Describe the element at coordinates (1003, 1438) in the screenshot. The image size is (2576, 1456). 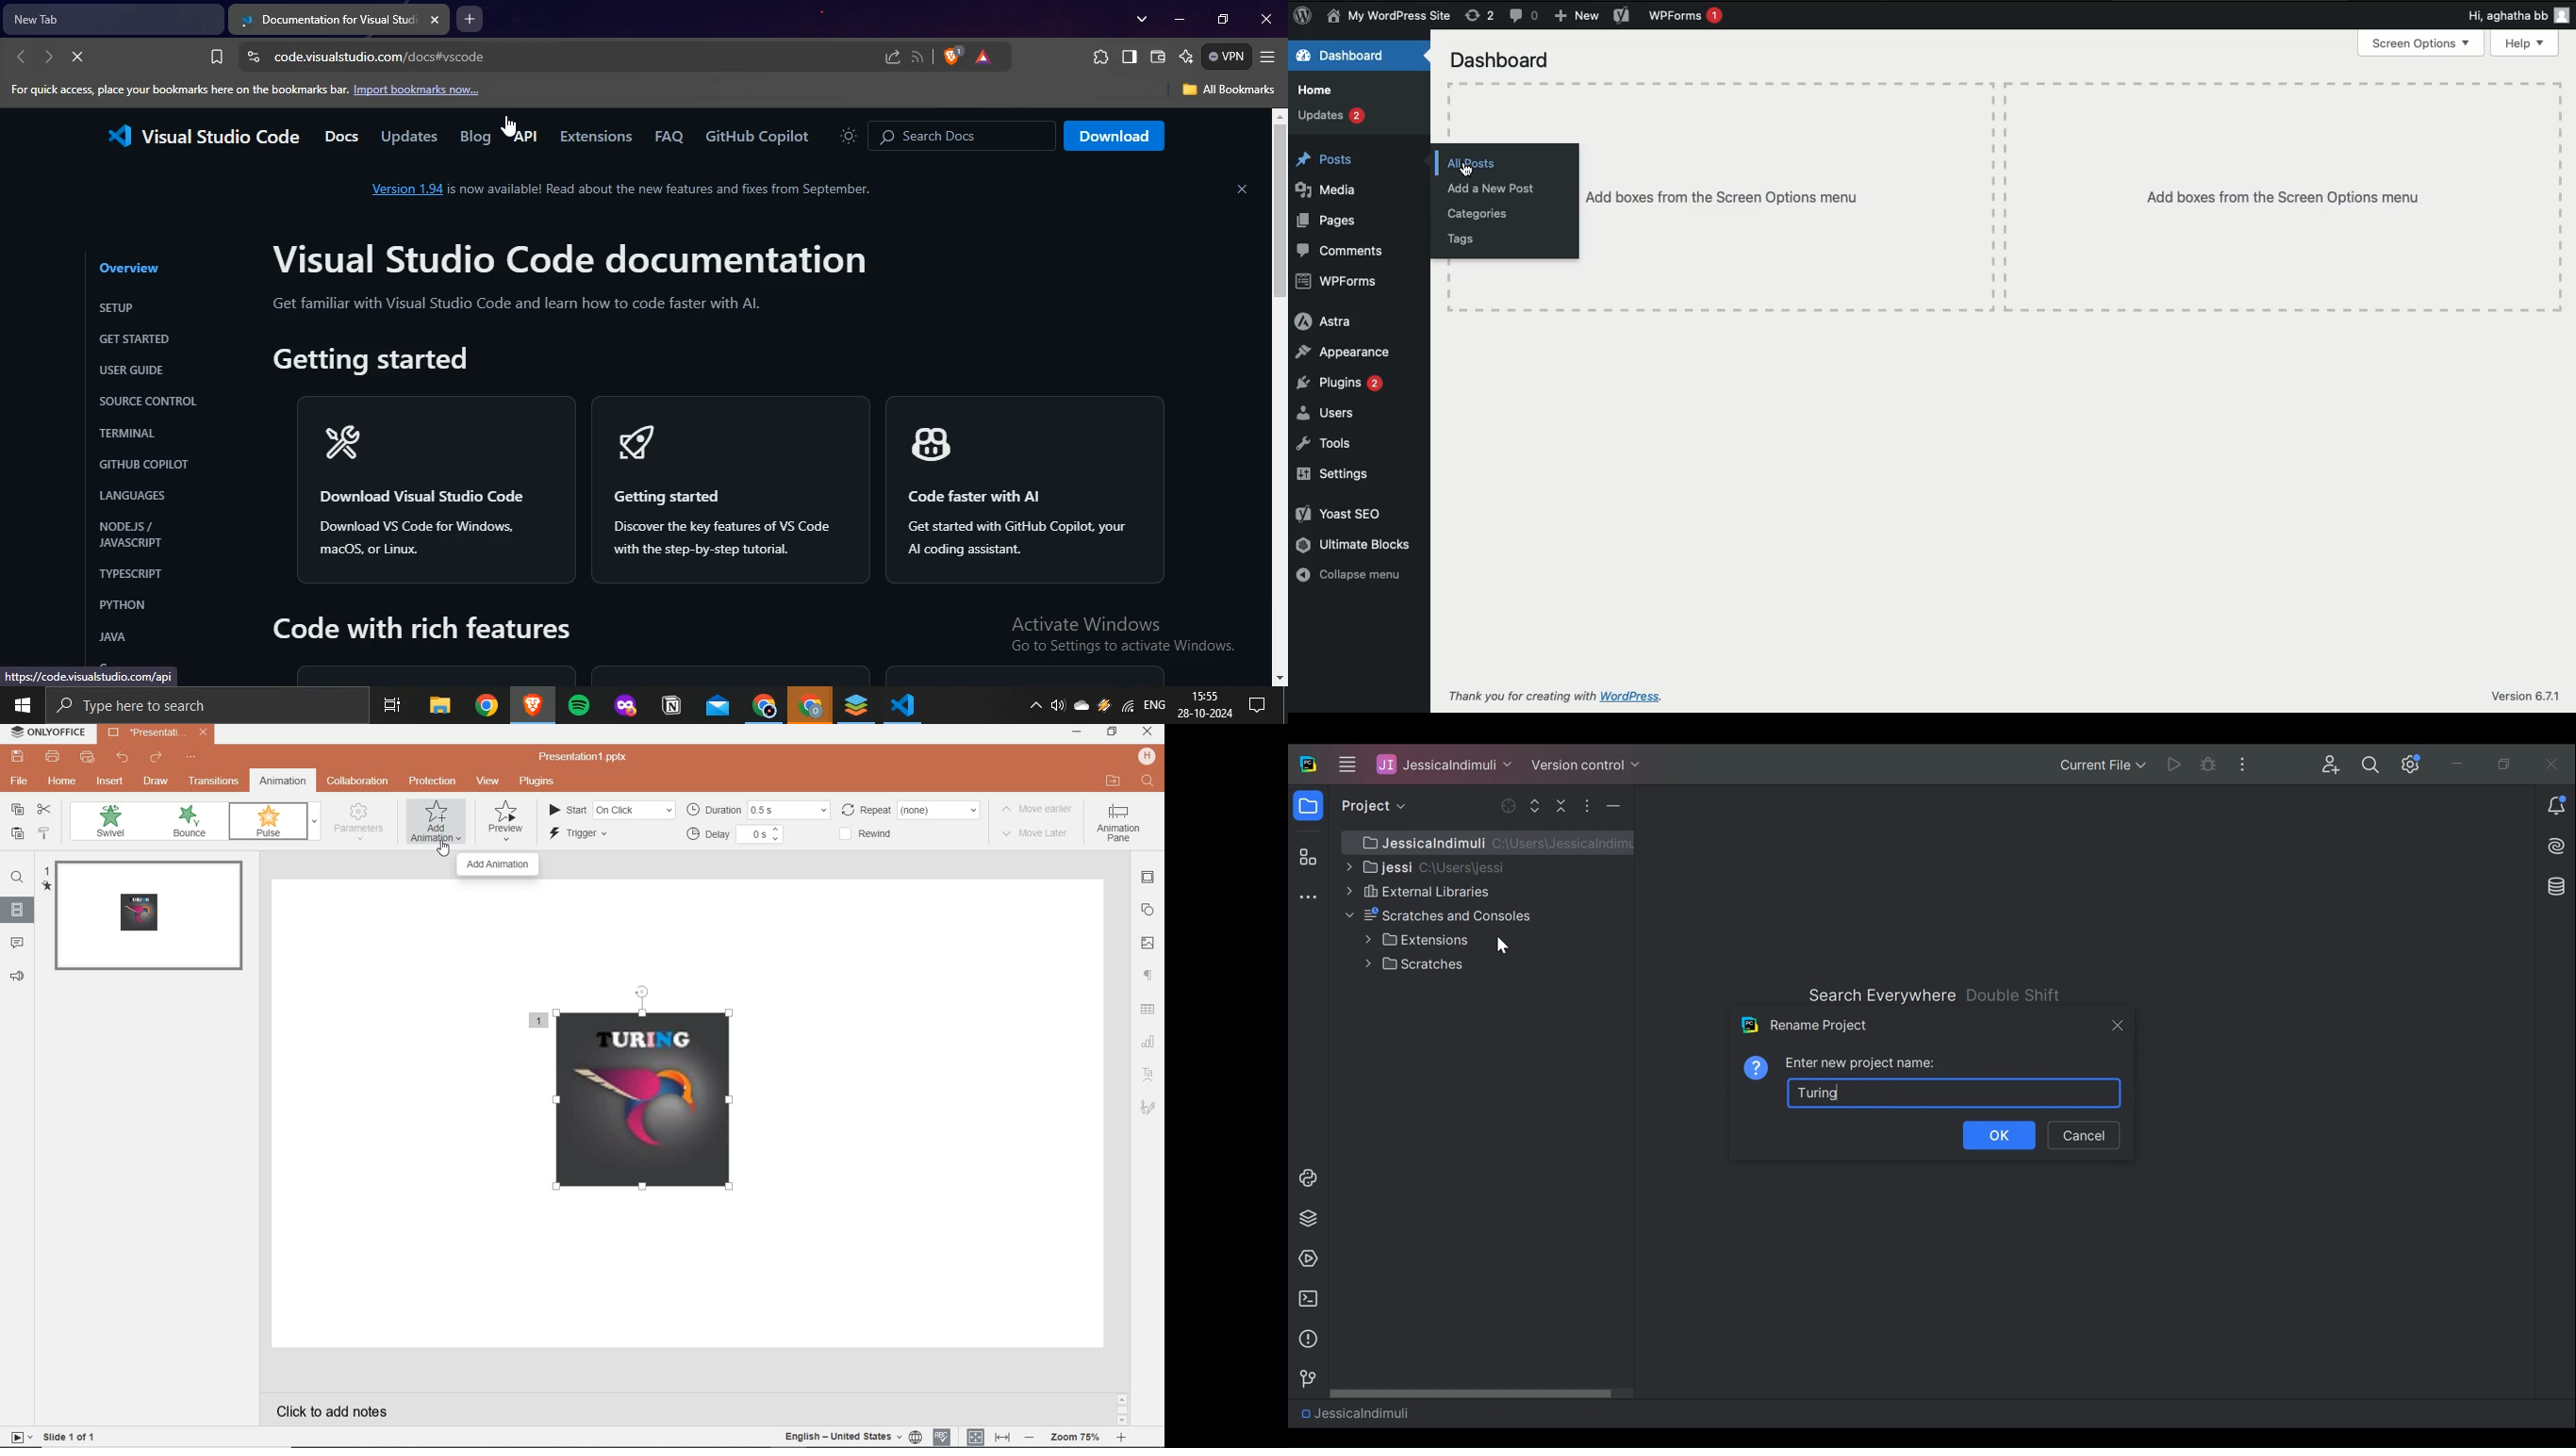
I see `fit to width` at that location.